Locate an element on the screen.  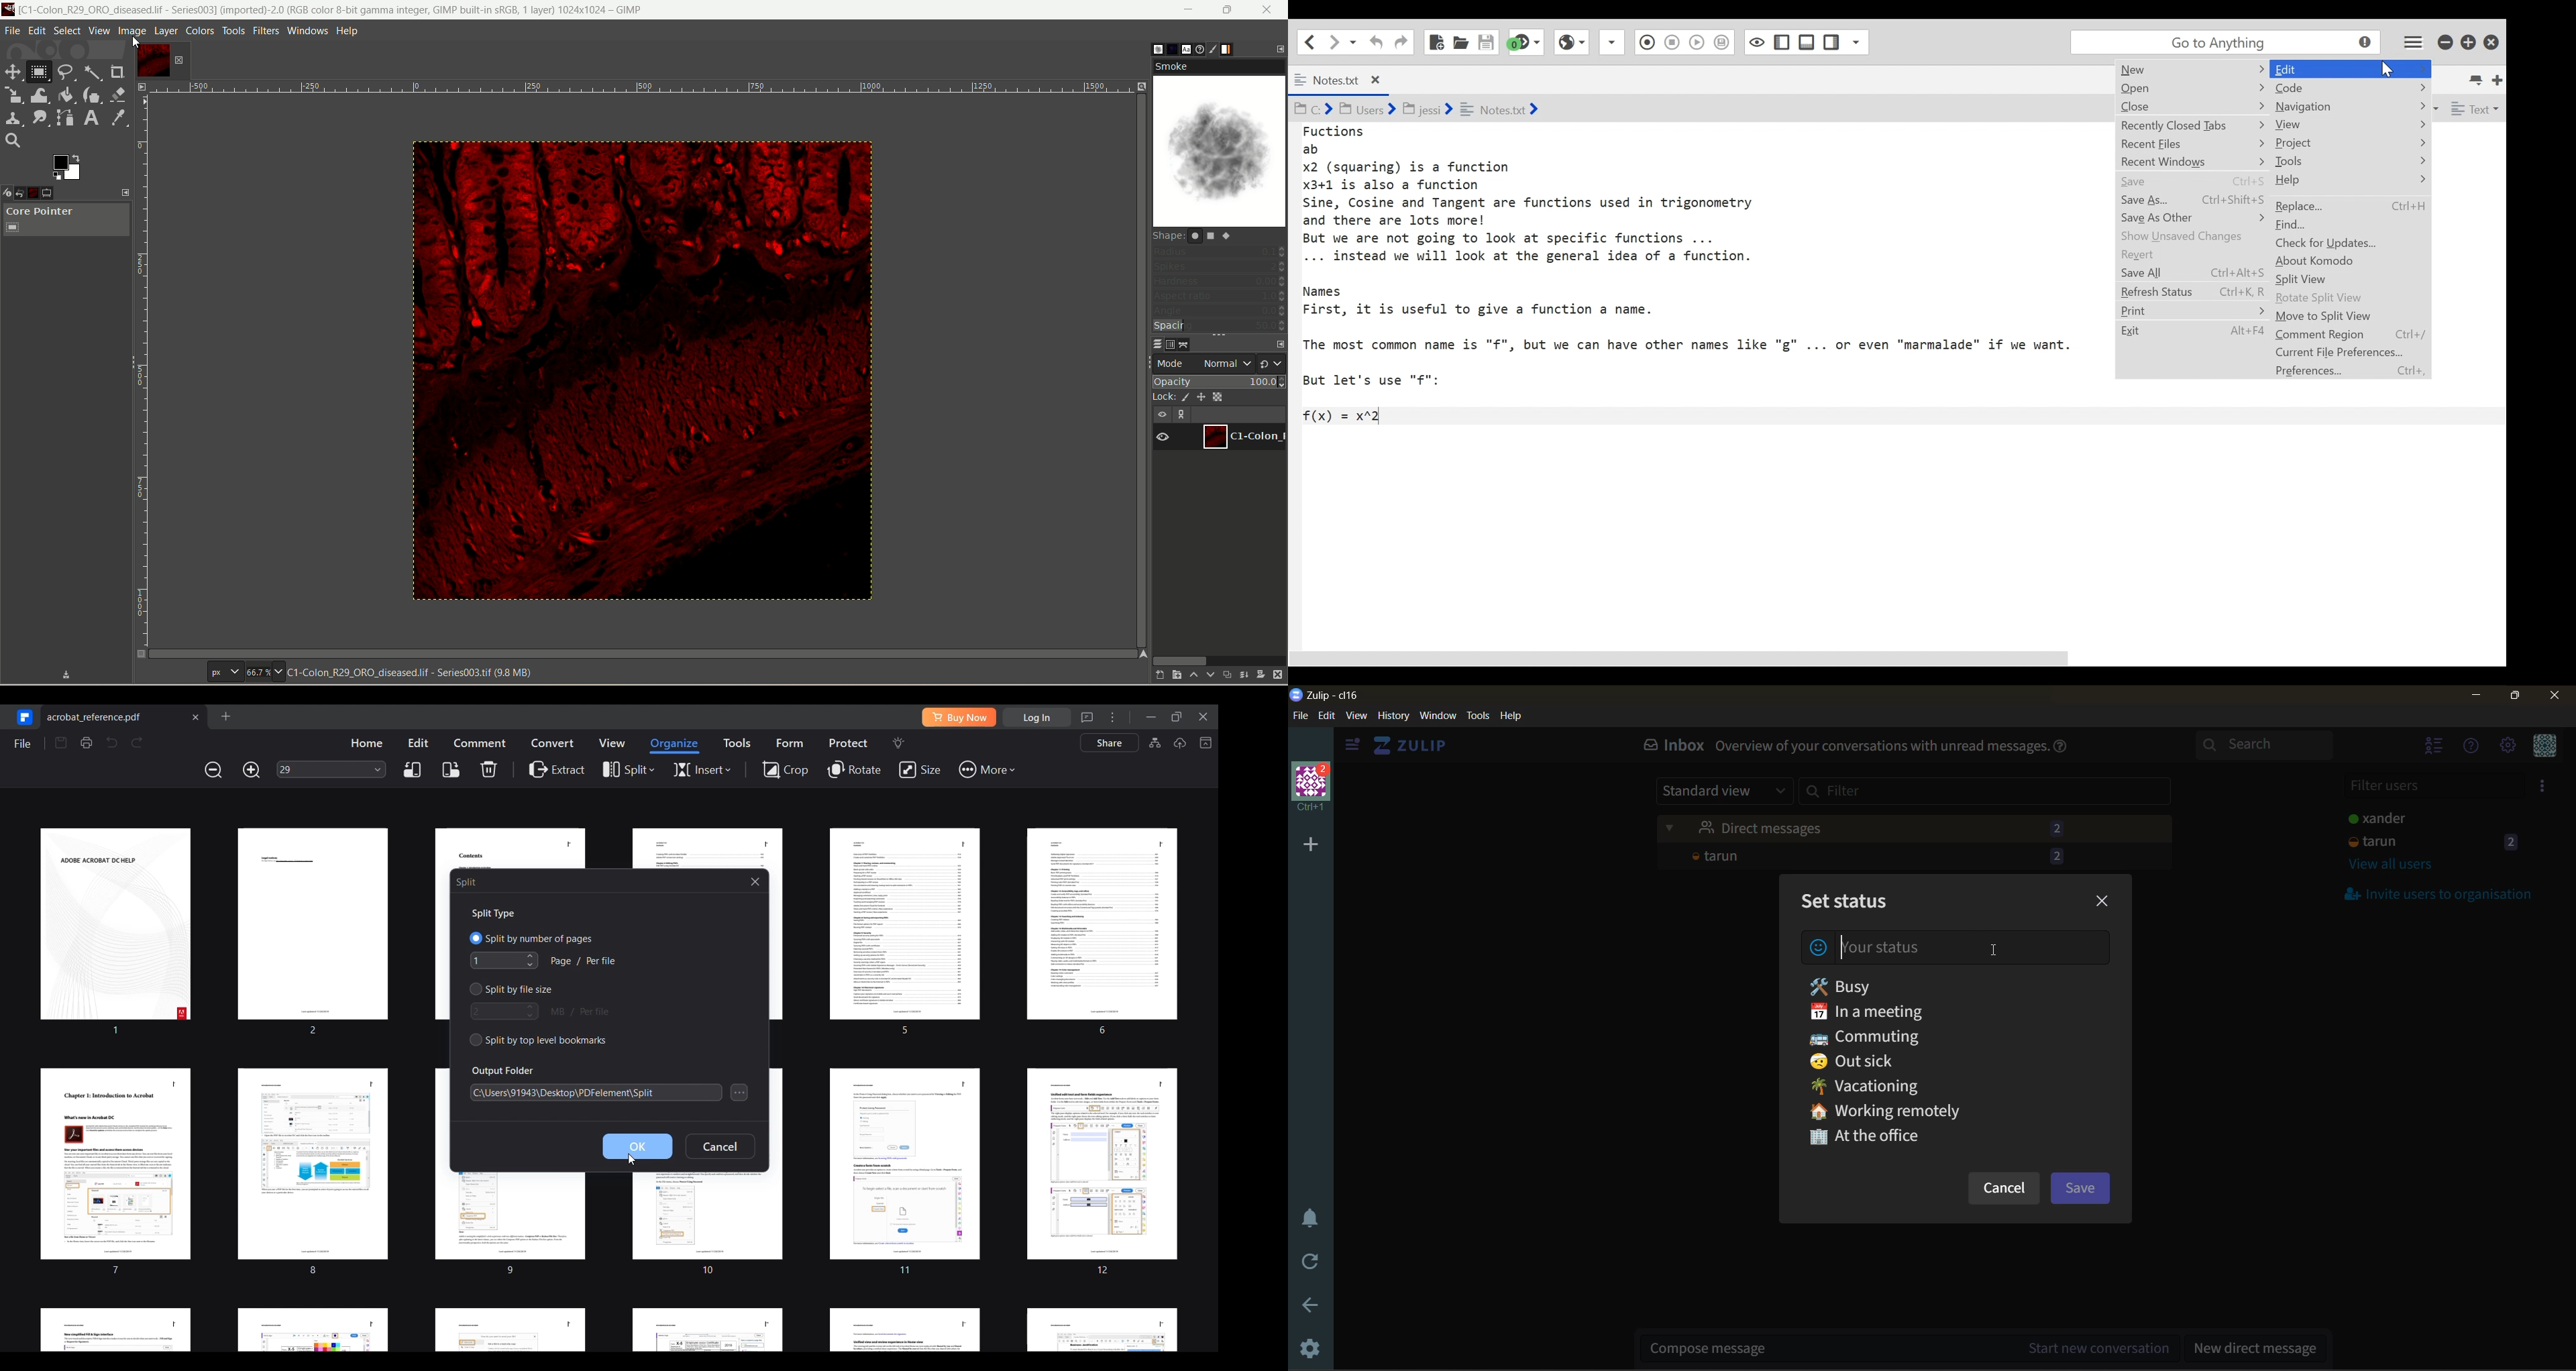
tools is located at coordinates (1480, 716).